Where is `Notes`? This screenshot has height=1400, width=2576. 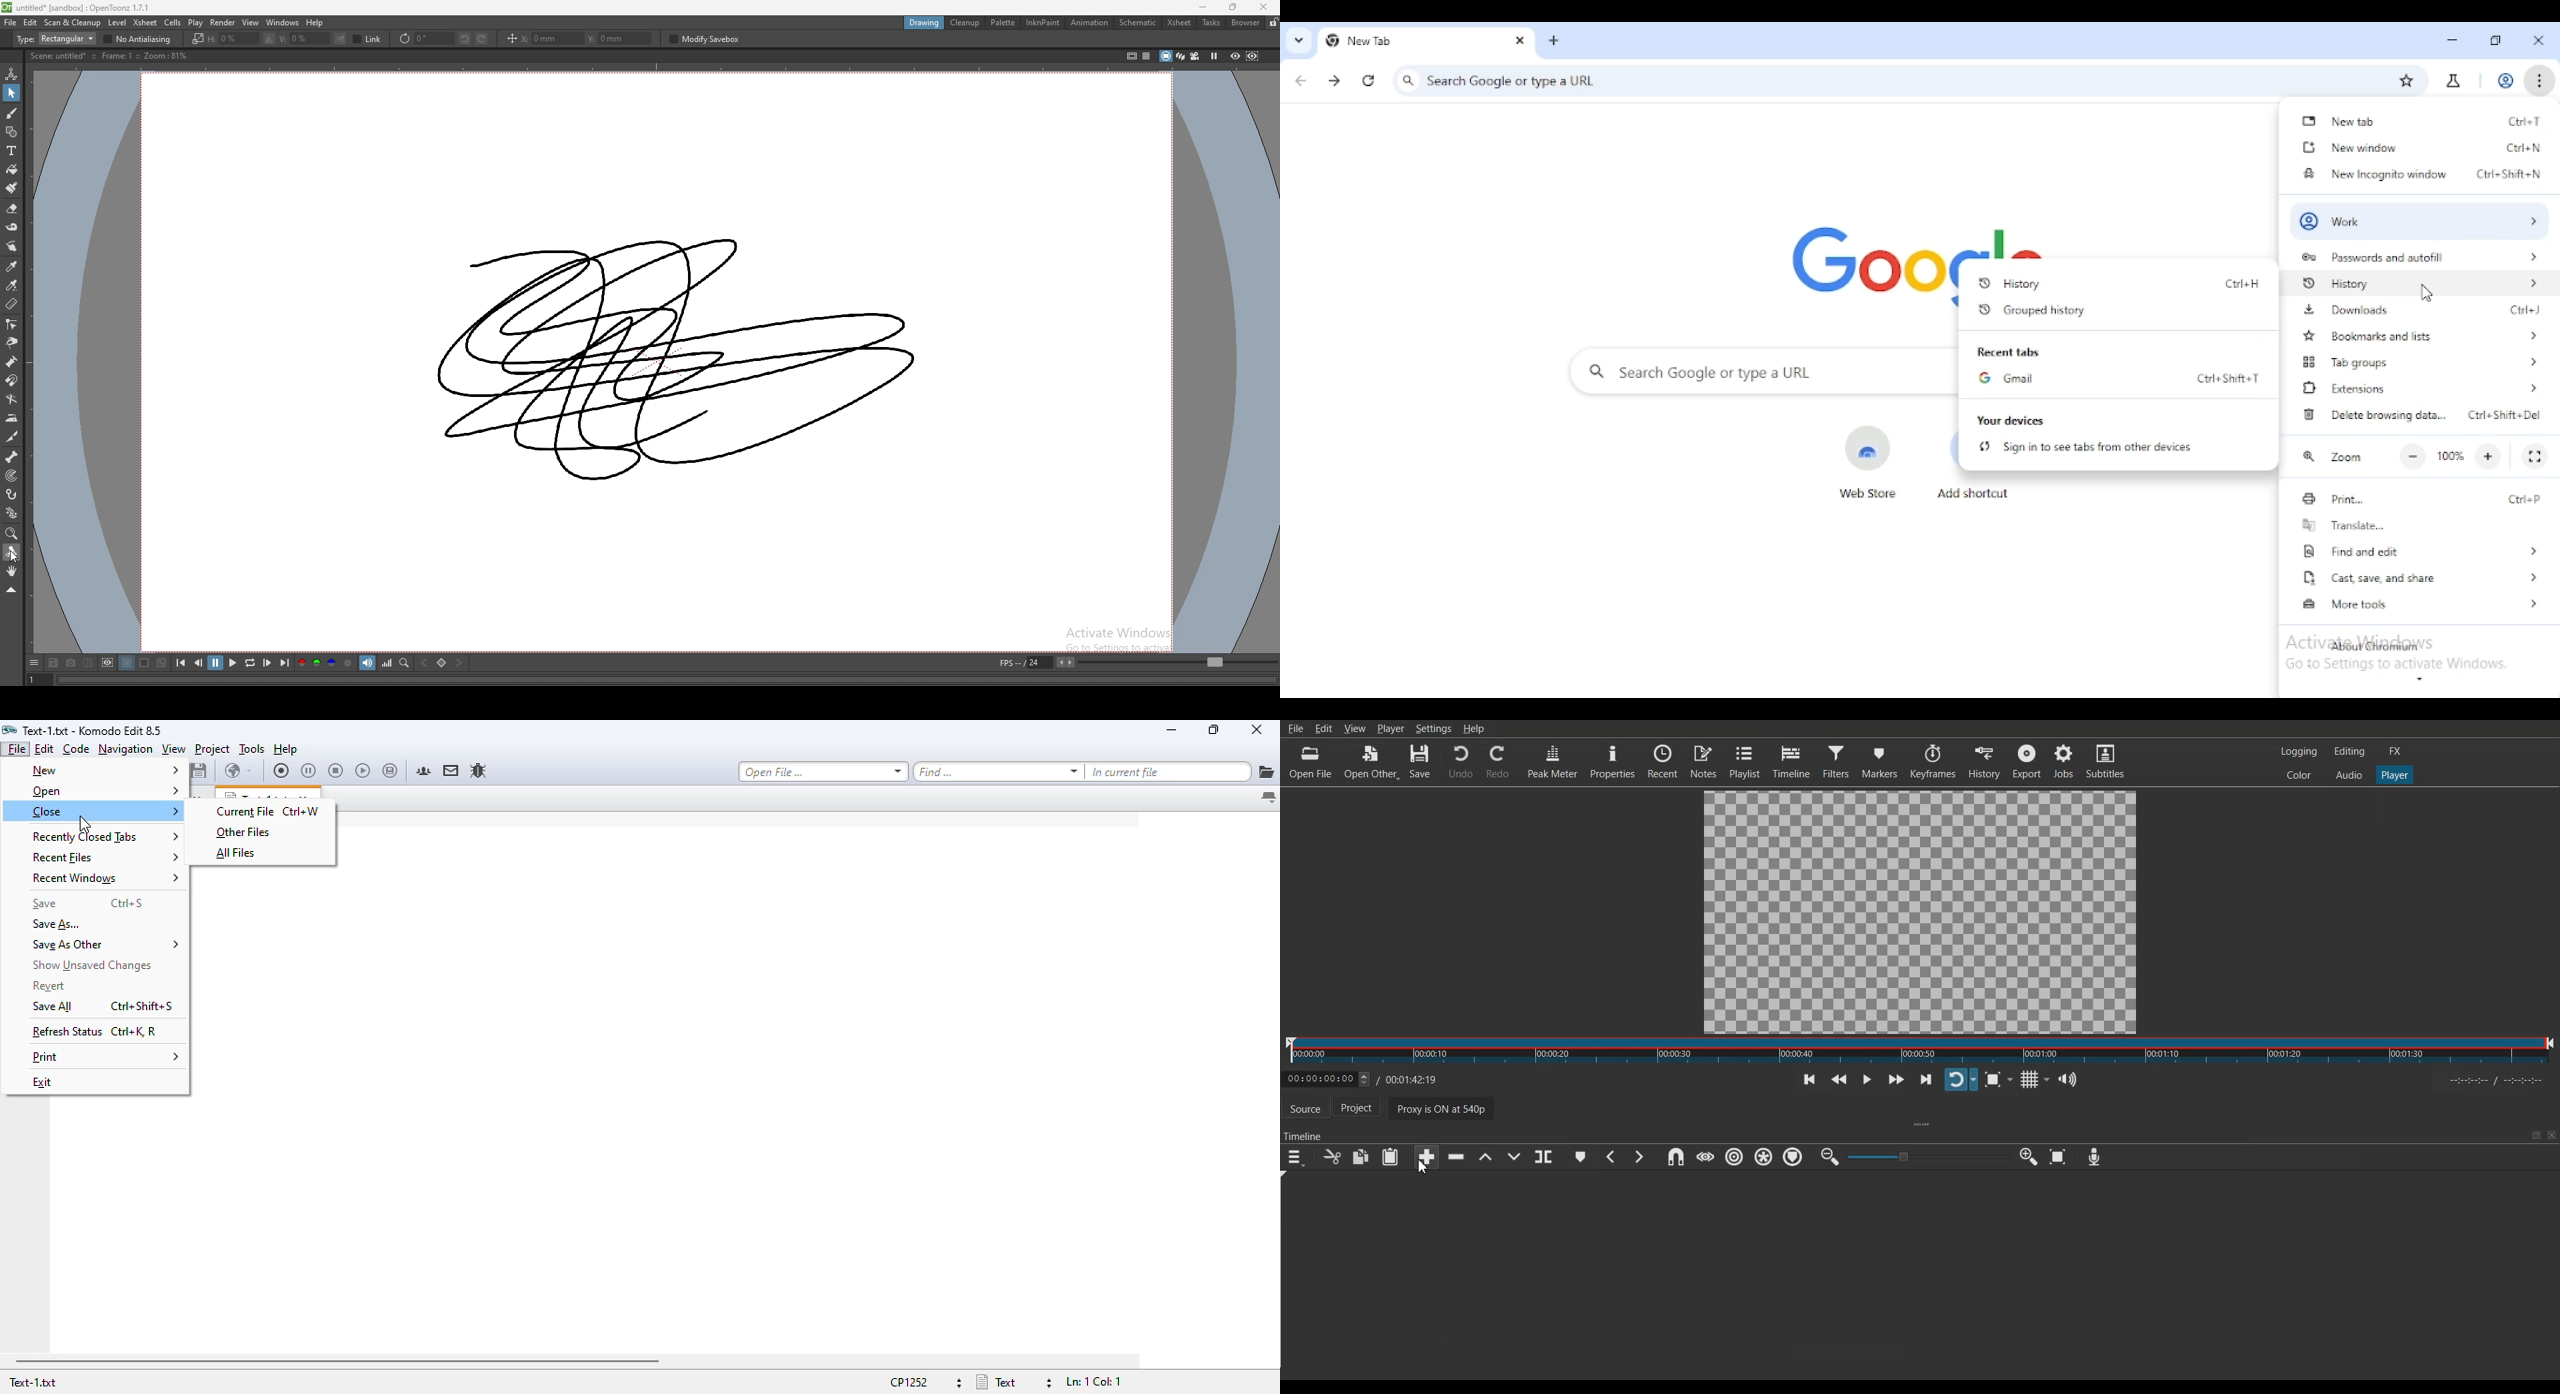
Notes is located at coordinates (1703, 760).